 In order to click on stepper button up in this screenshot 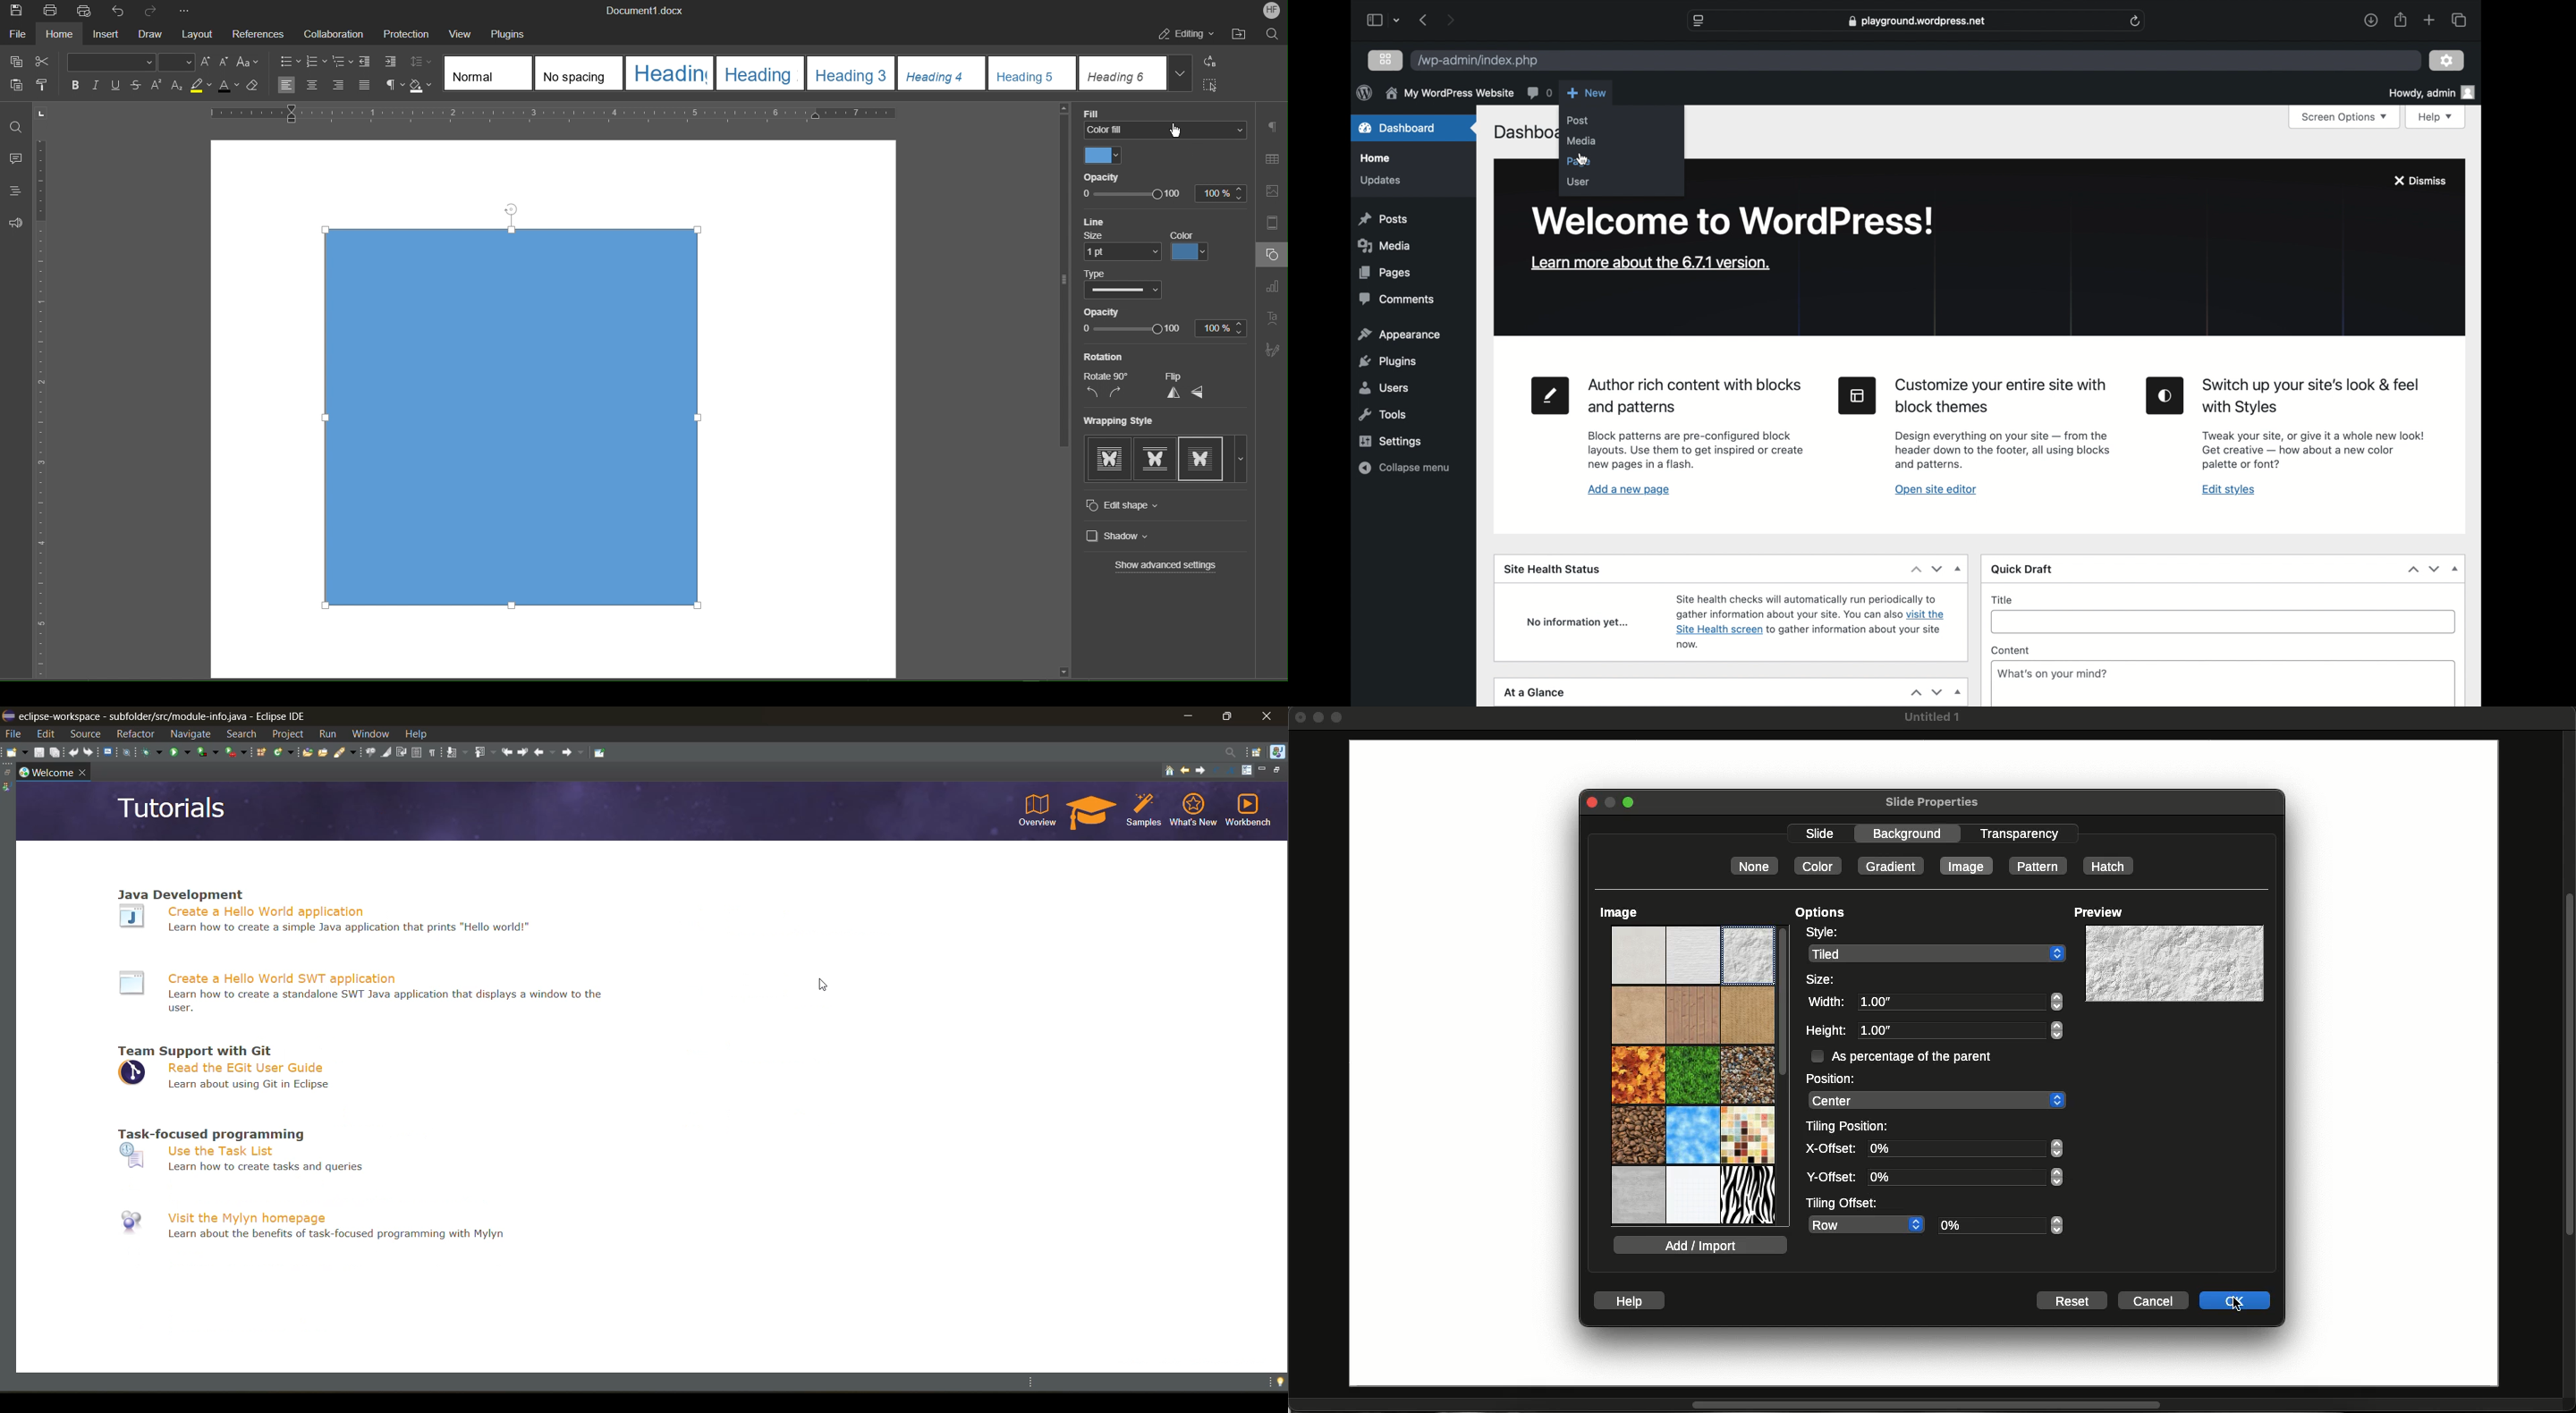, I will do `click(1914, 693)`.